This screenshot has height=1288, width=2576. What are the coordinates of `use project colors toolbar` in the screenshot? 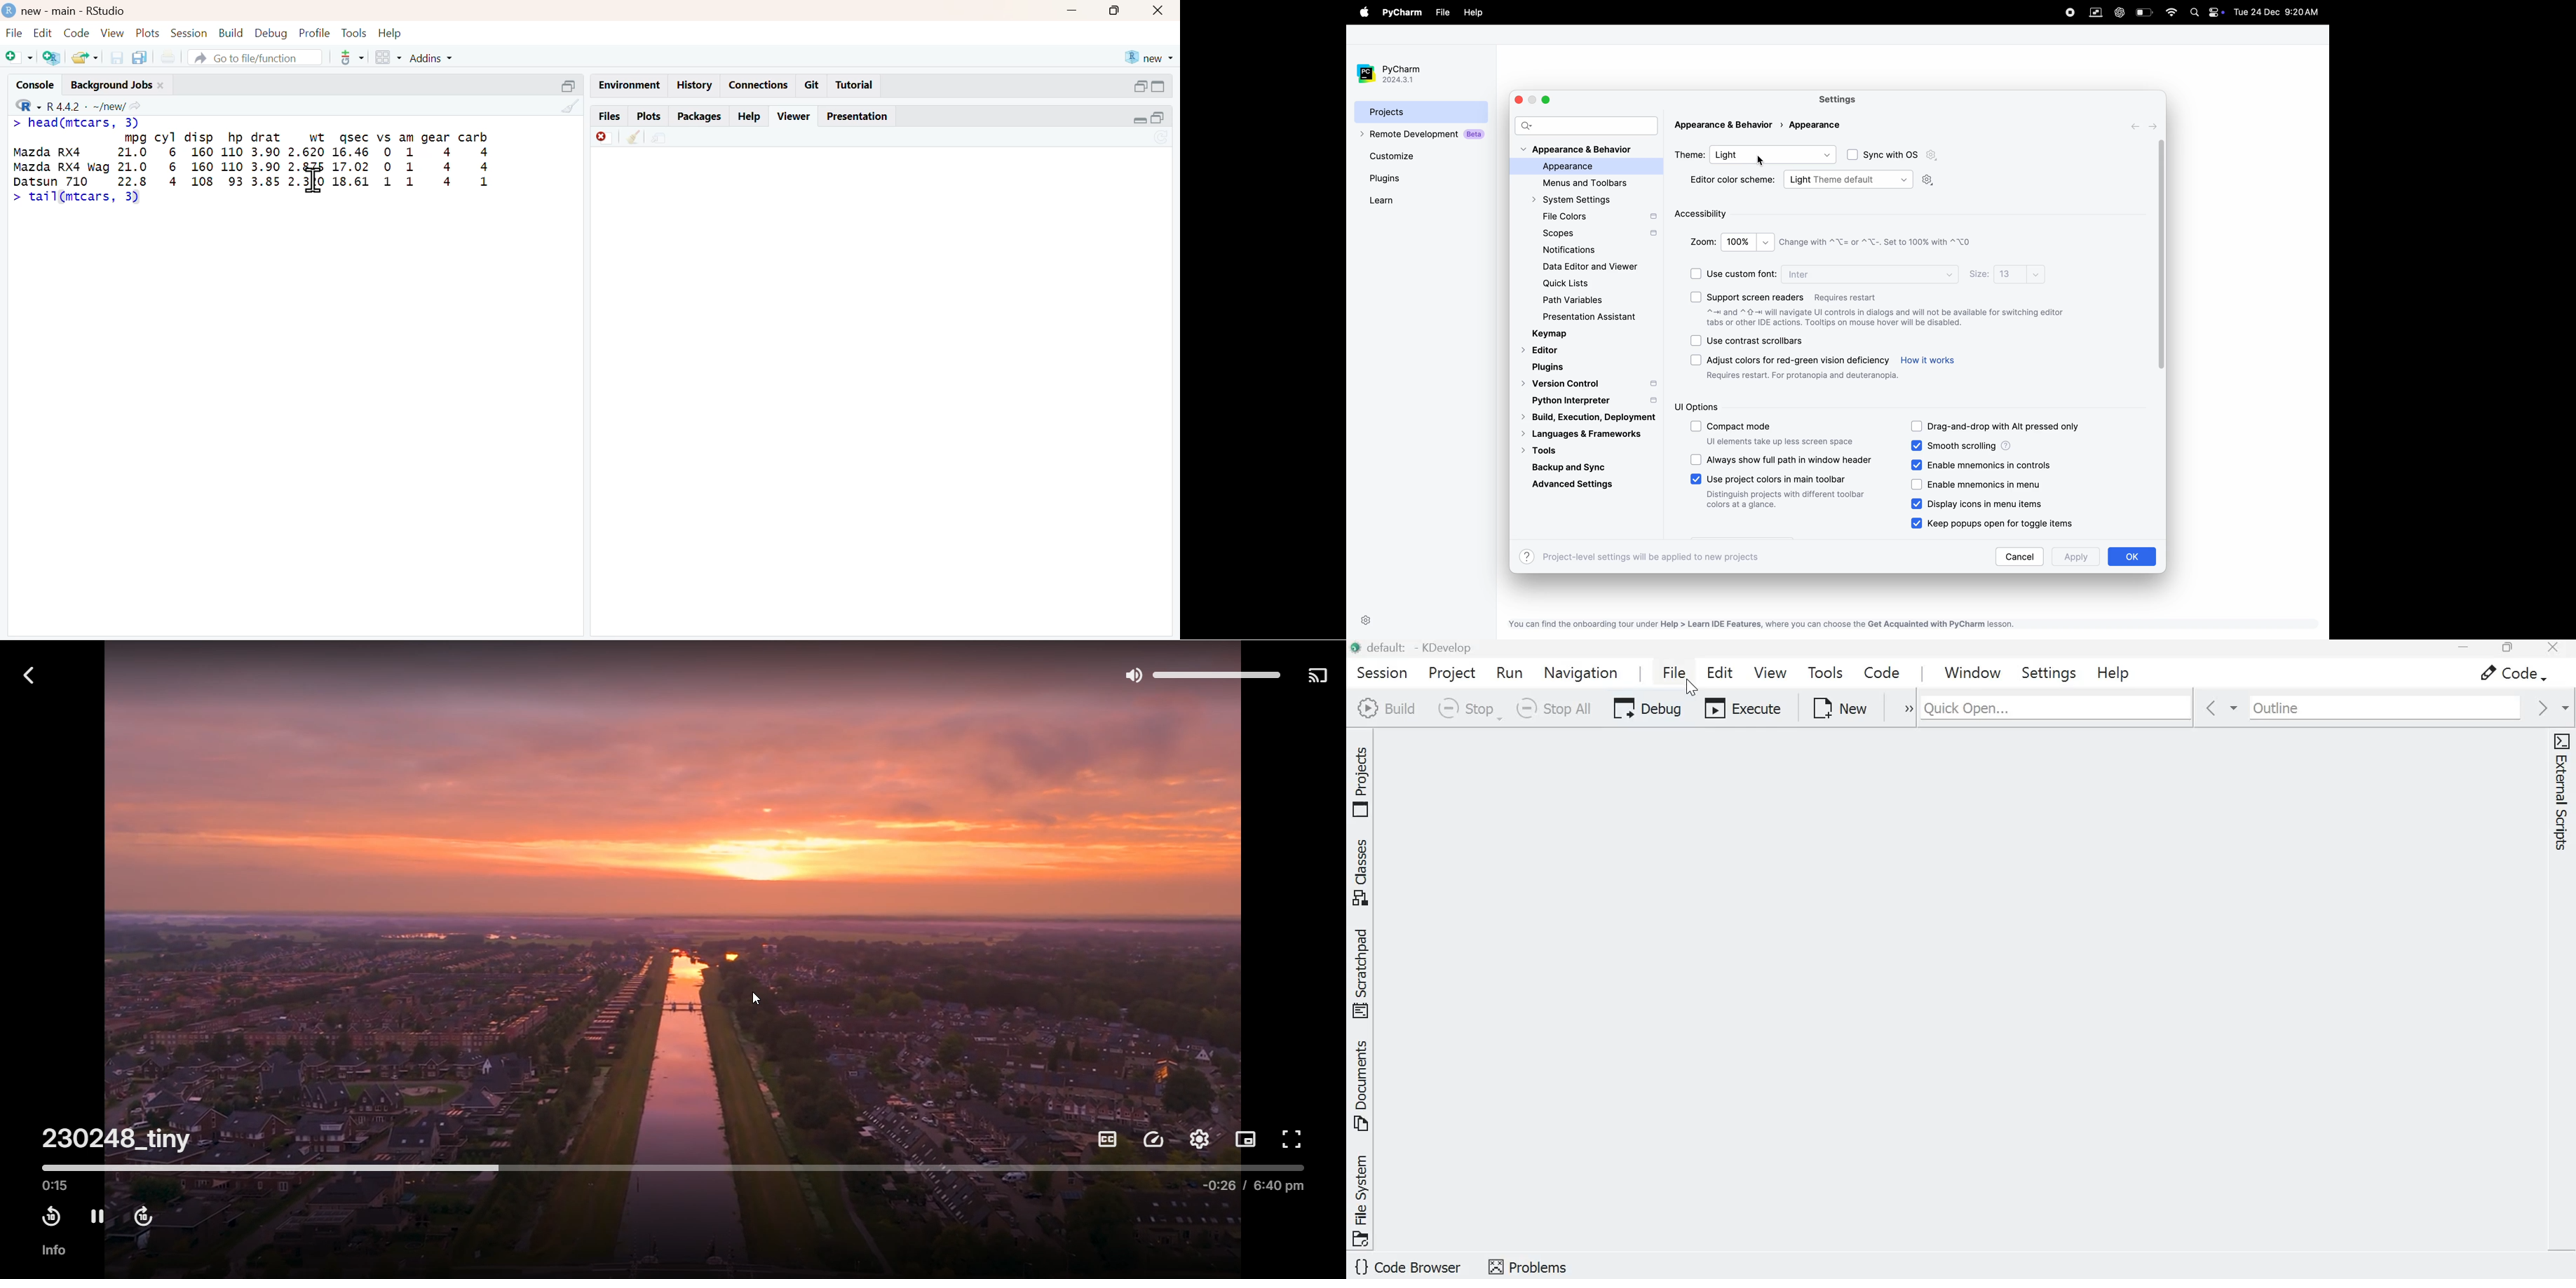 It's located at (1786, 494).